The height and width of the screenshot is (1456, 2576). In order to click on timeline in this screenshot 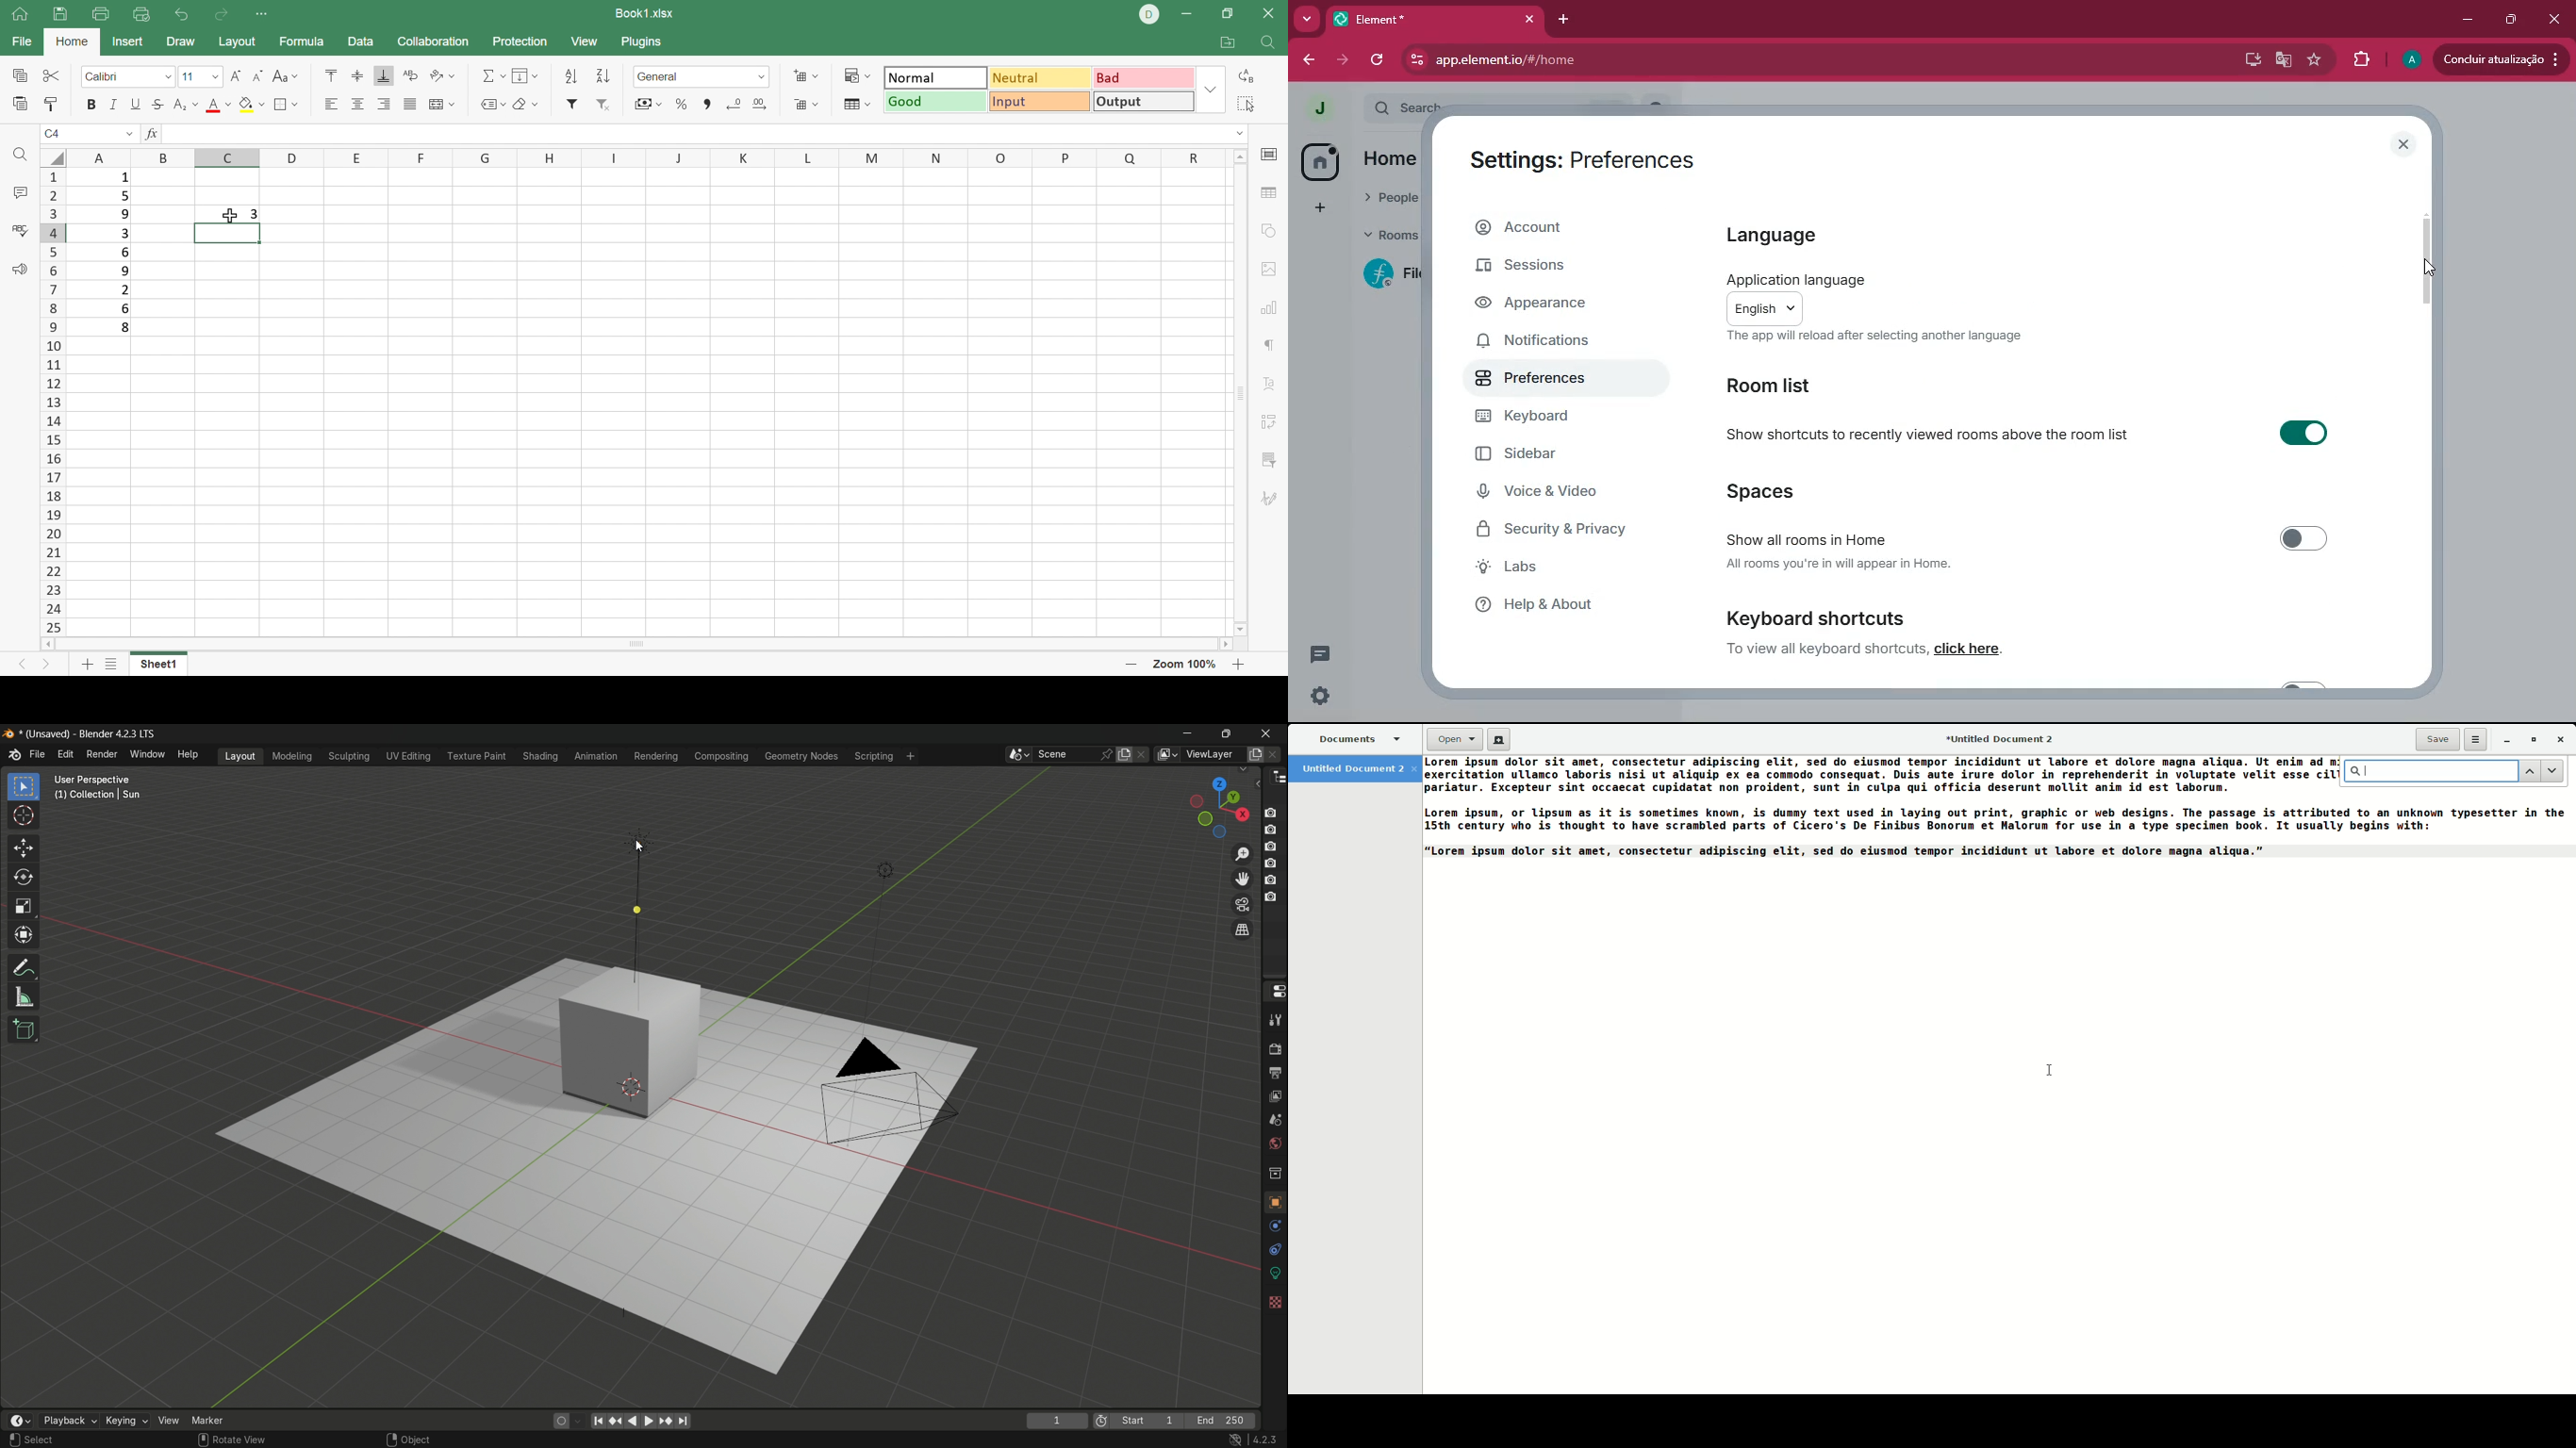, I will do `click(21, 1420)`.